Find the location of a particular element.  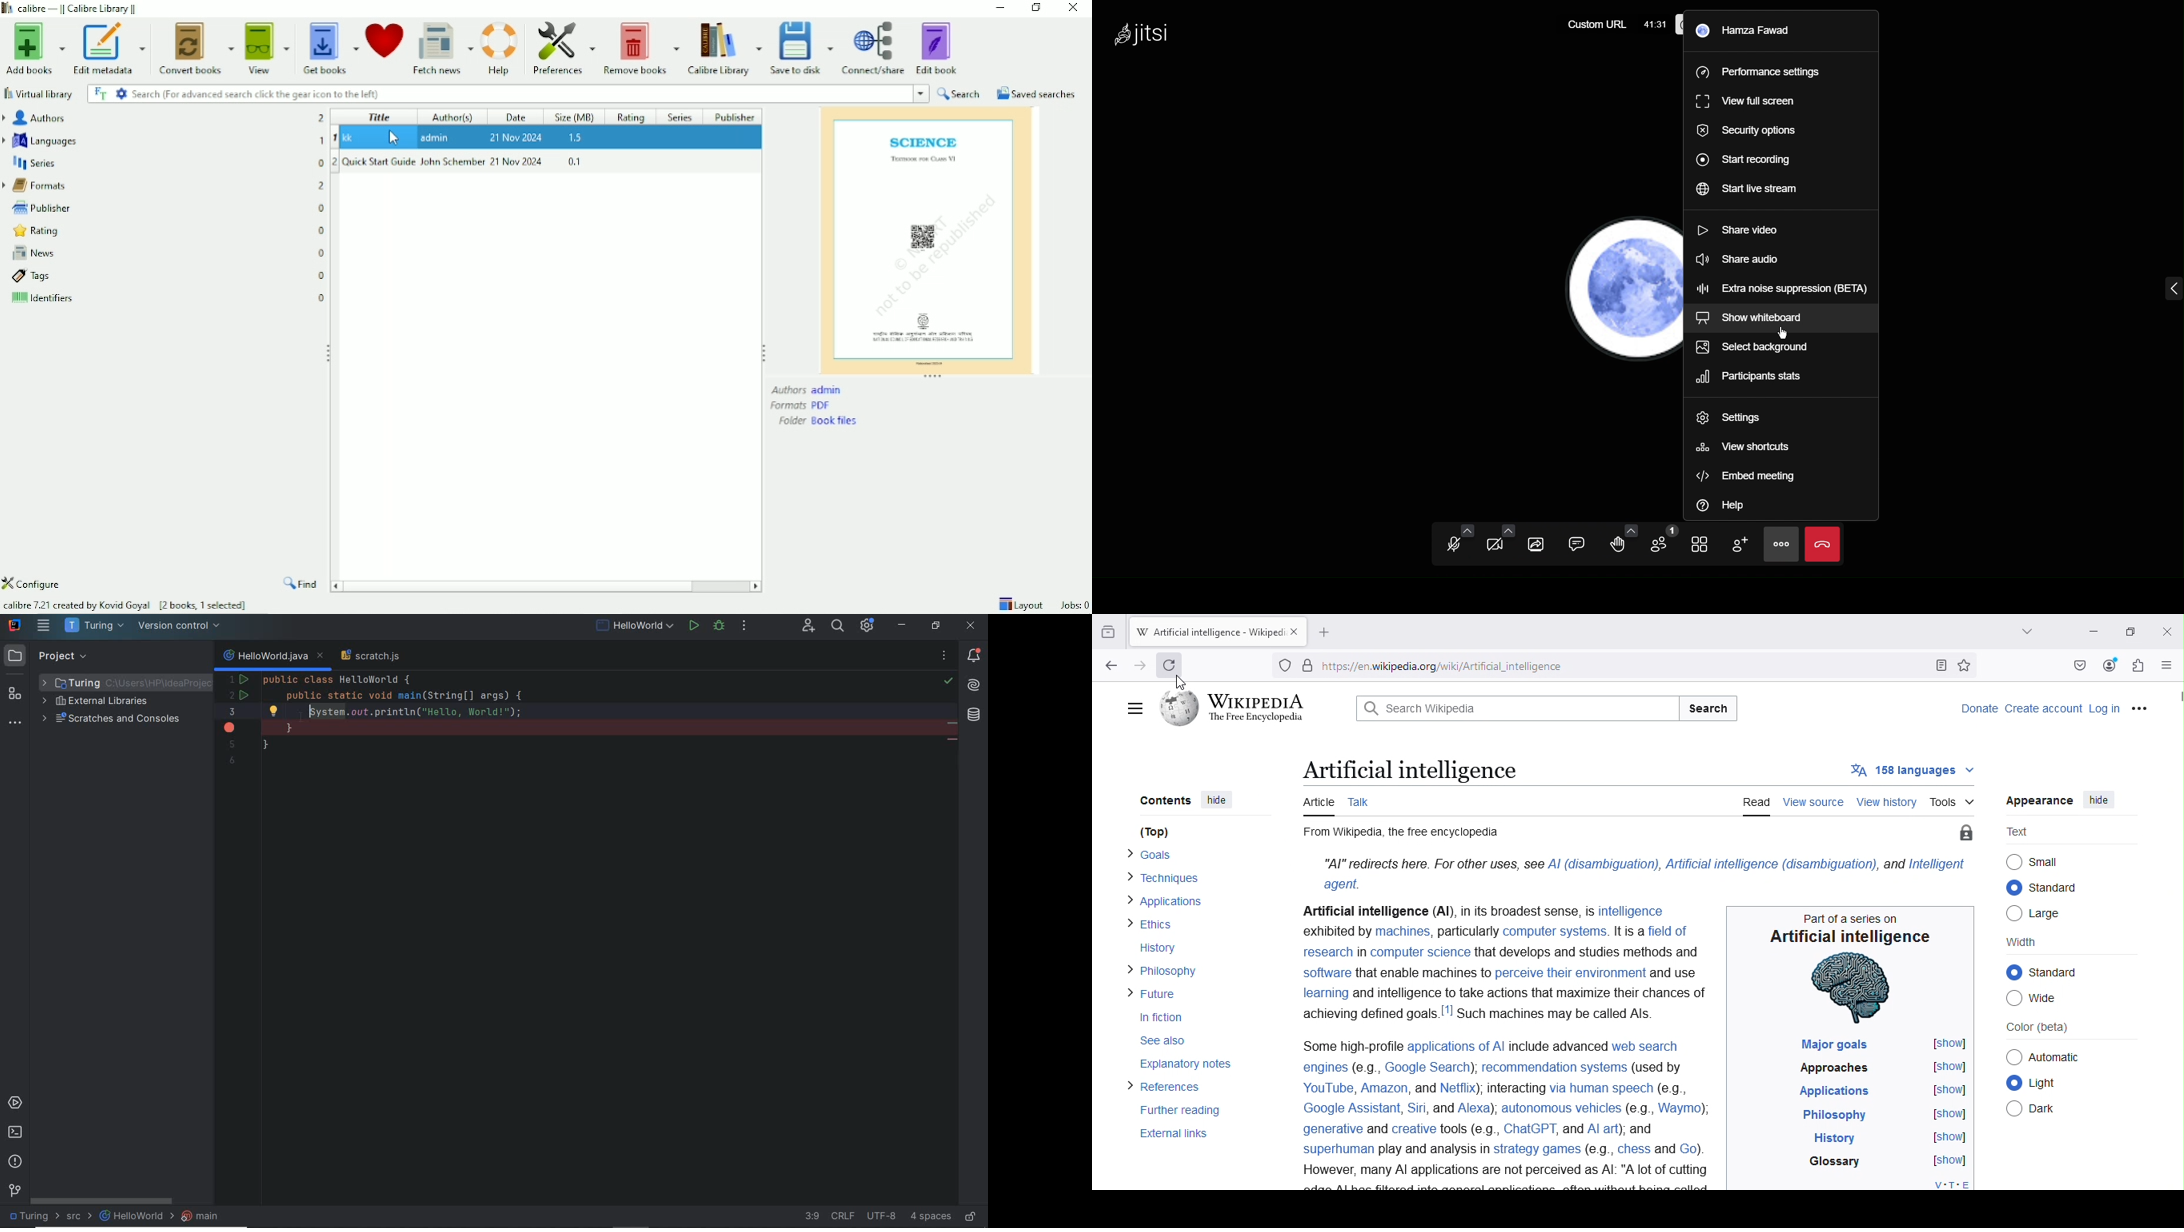

Google Assistant is located at coordinates (1352, 1110).